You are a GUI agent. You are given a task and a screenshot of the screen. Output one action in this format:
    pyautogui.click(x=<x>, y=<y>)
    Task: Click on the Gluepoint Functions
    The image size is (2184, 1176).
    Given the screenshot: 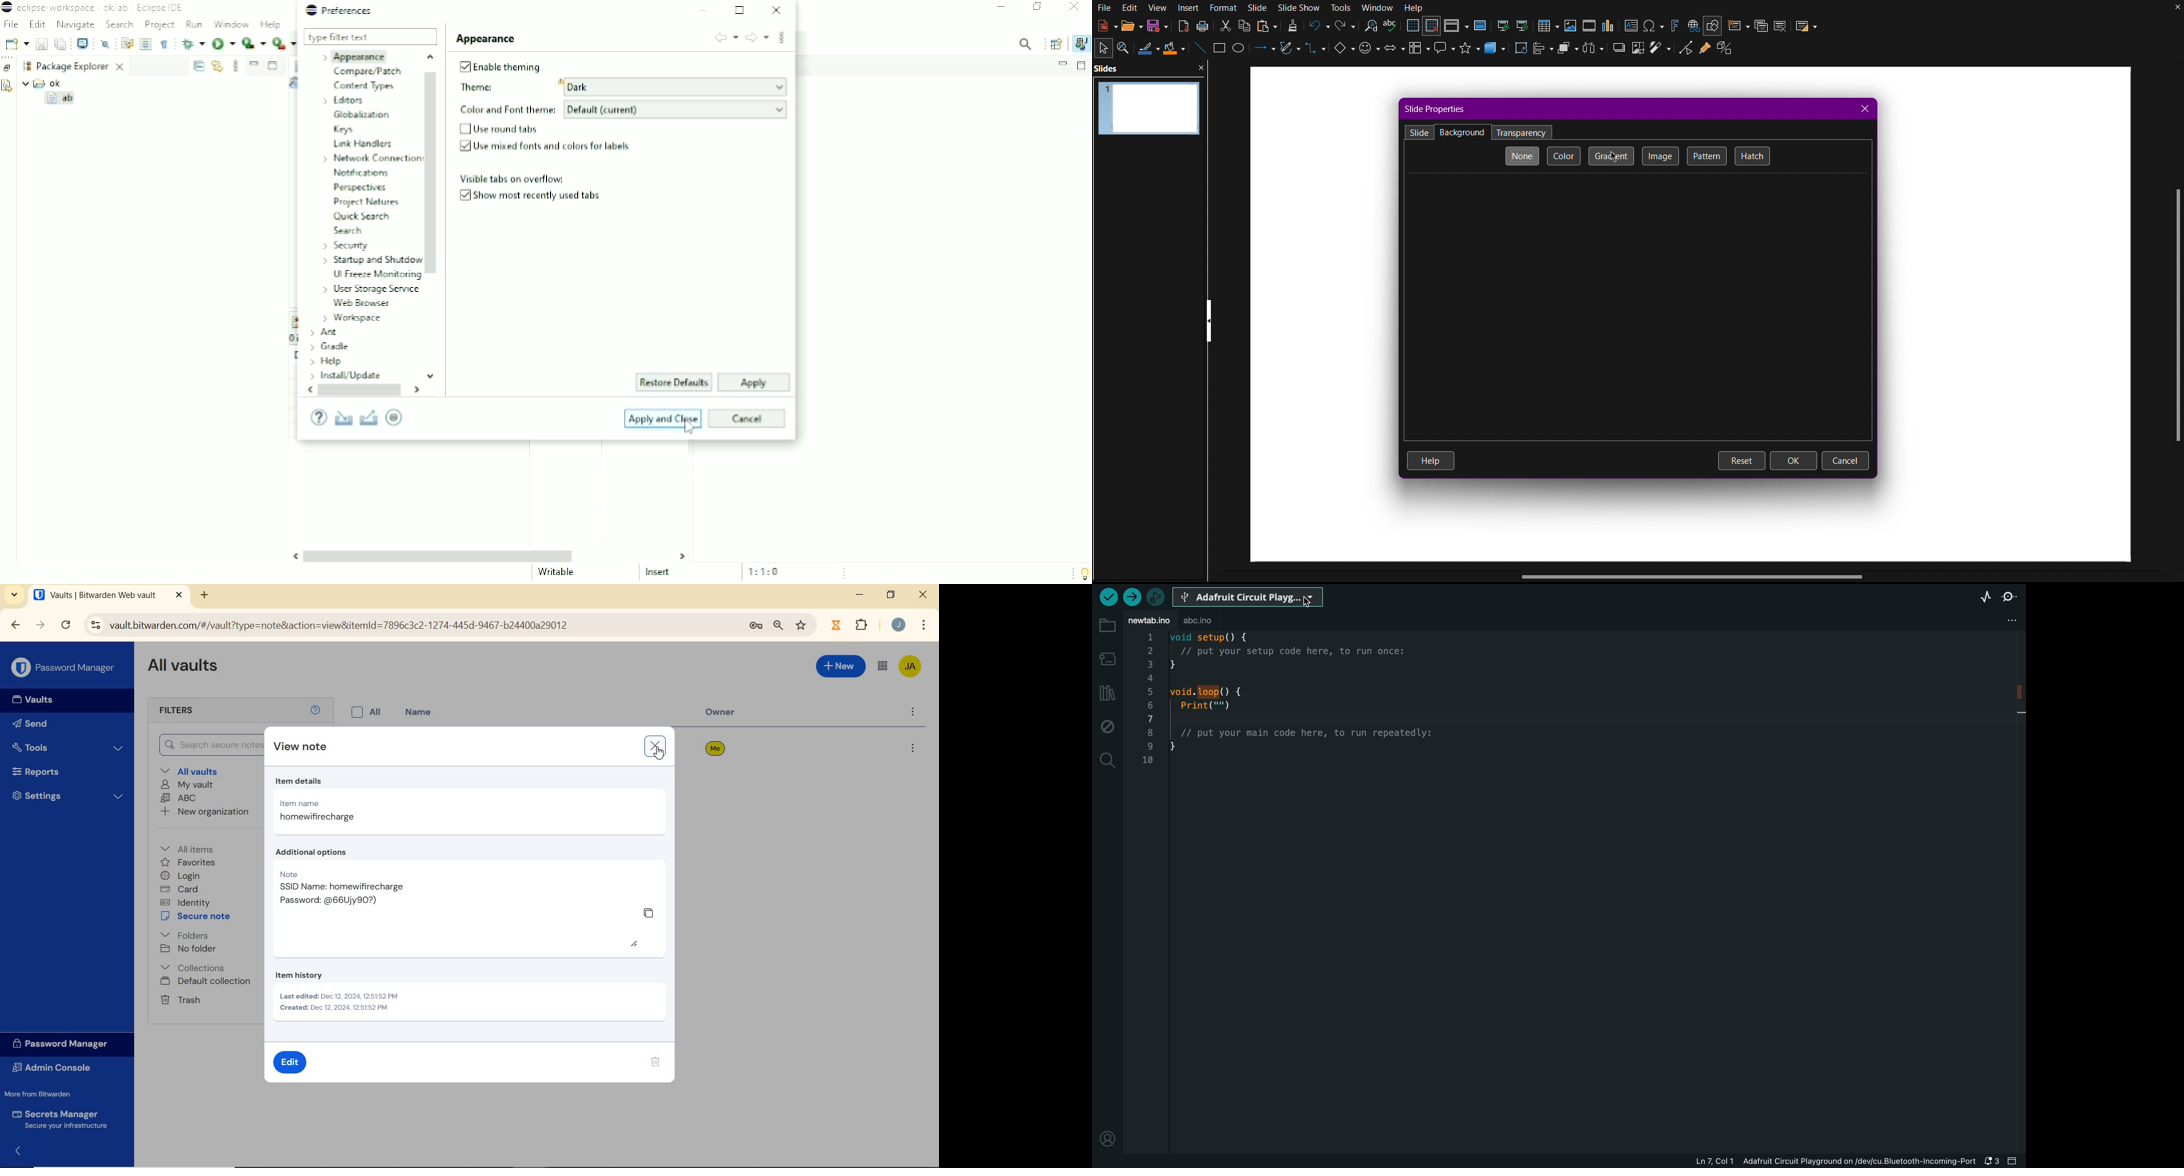 What is the action you would take?
    pyautogui.click(x=1705, y=52)
    